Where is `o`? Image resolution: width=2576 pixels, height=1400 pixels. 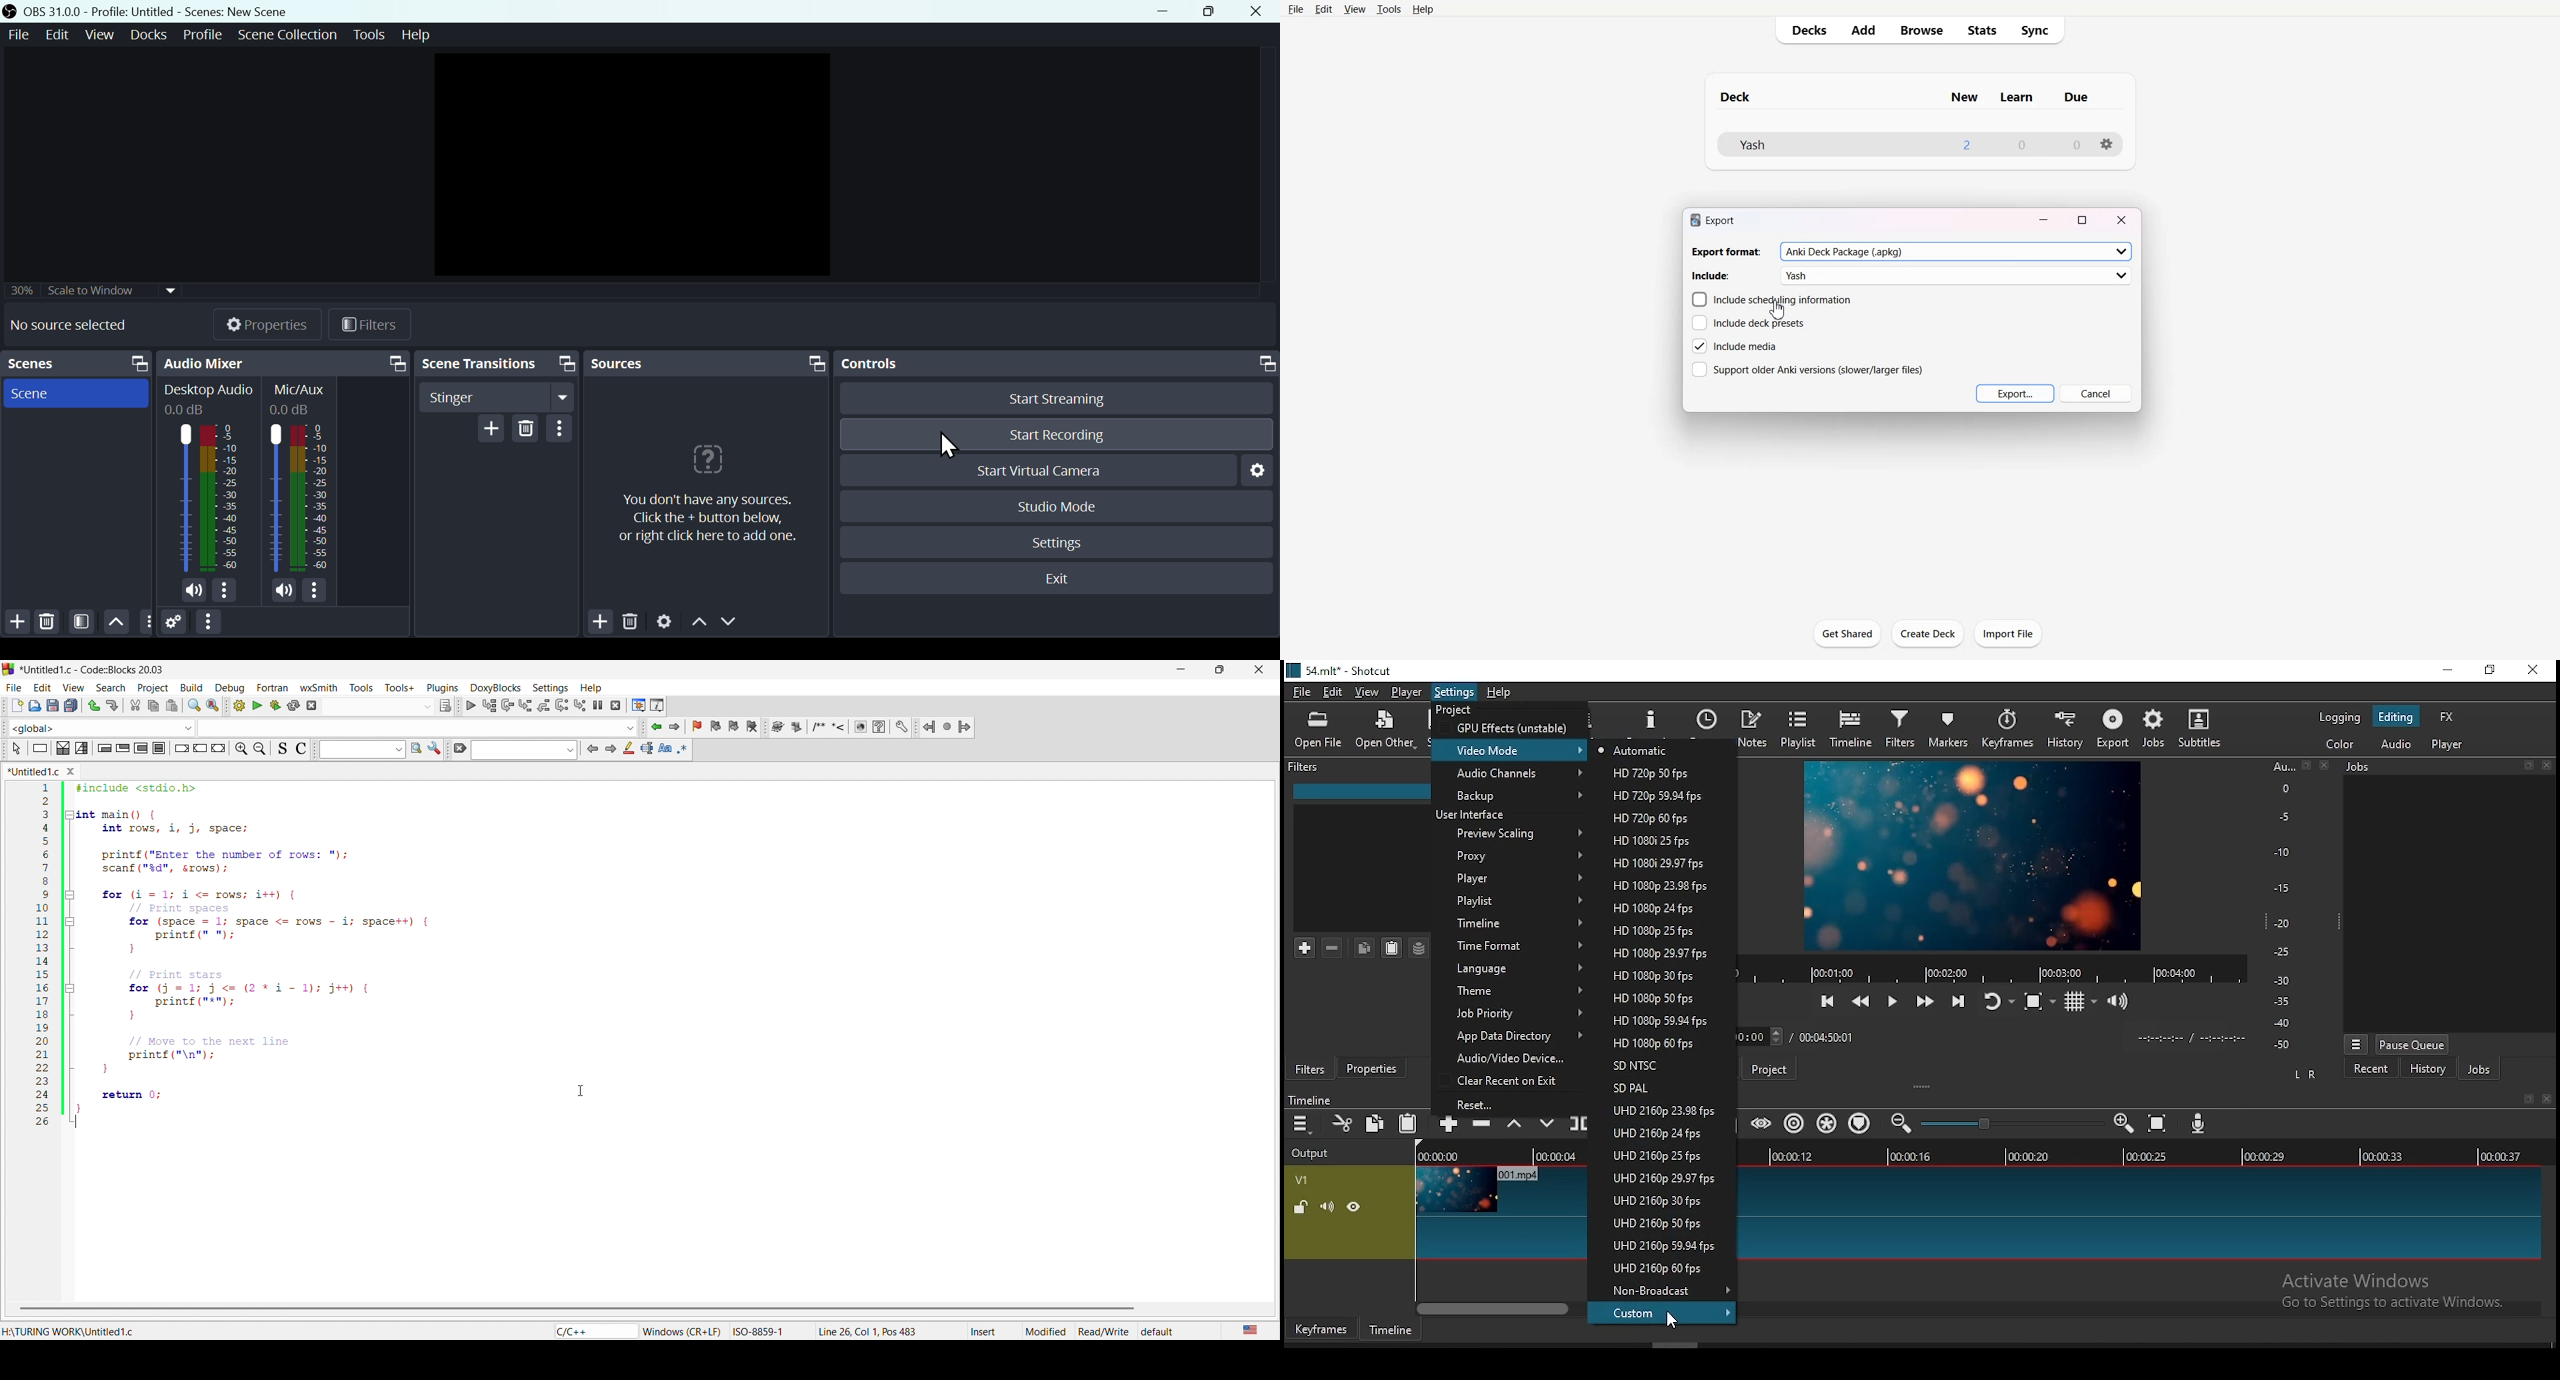 o is located at coordinates (2278, 787).